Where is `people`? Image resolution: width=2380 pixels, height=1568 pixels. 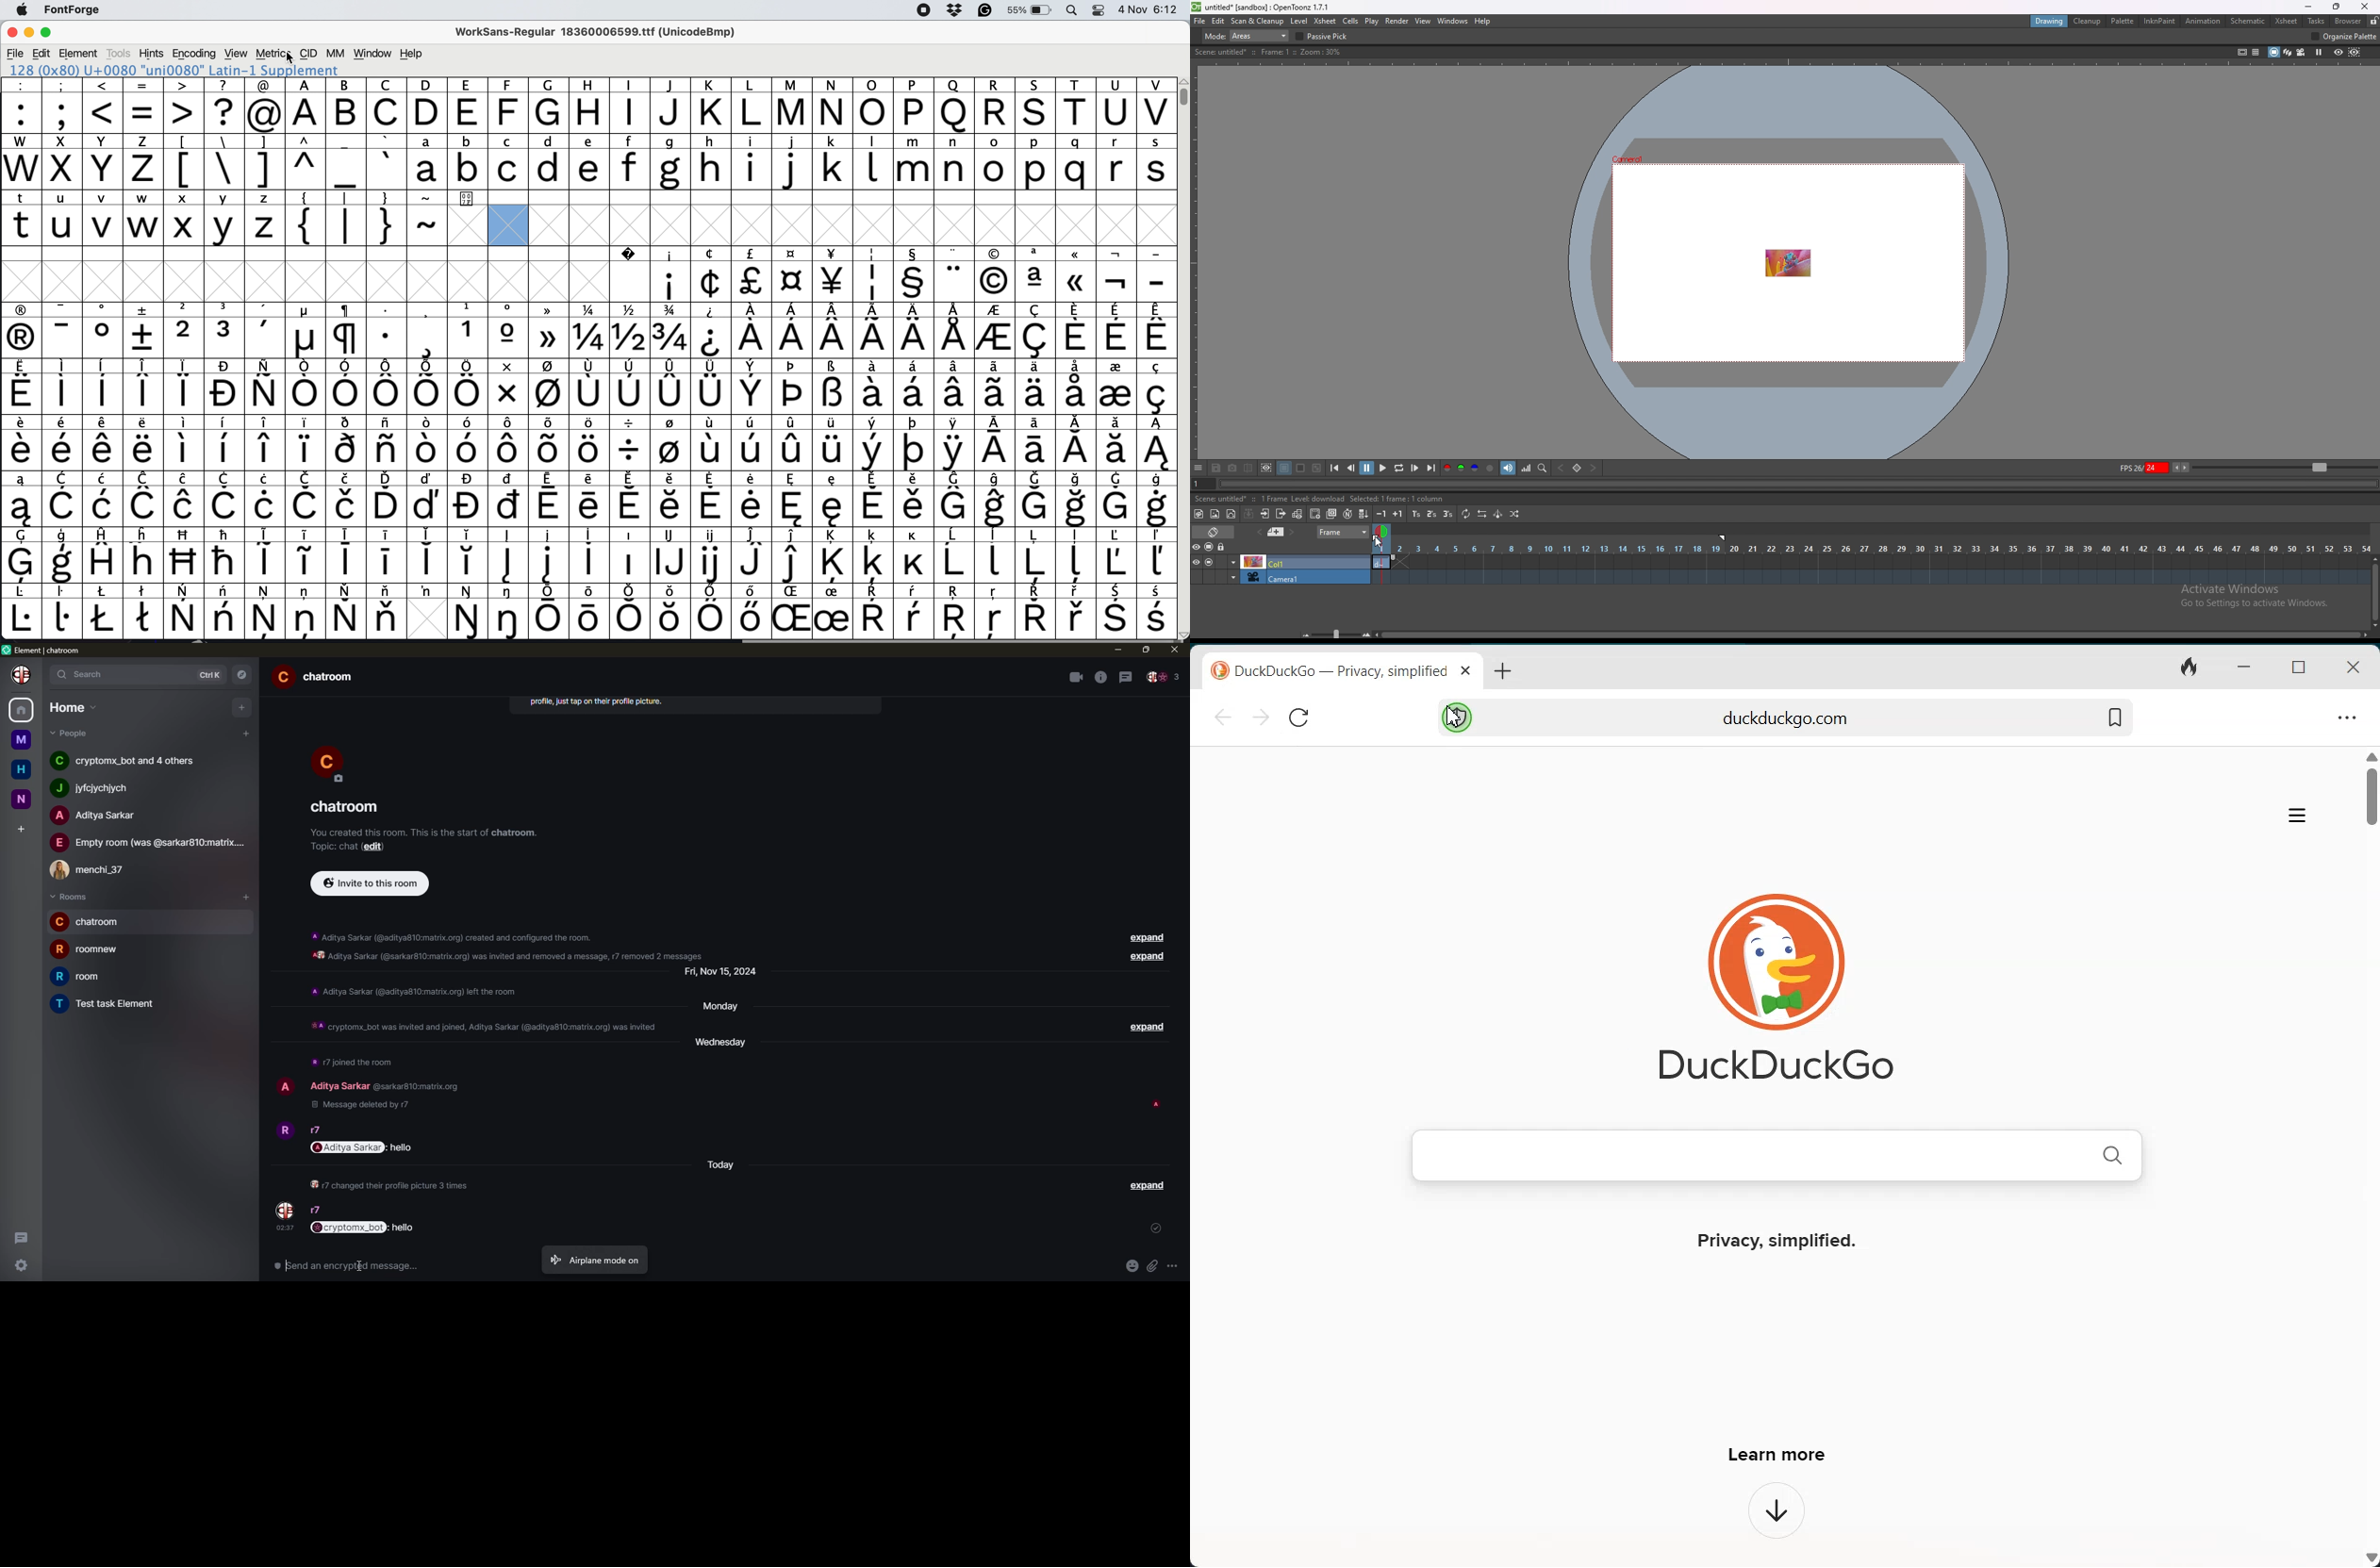 people is located at coordinates (148, 843).